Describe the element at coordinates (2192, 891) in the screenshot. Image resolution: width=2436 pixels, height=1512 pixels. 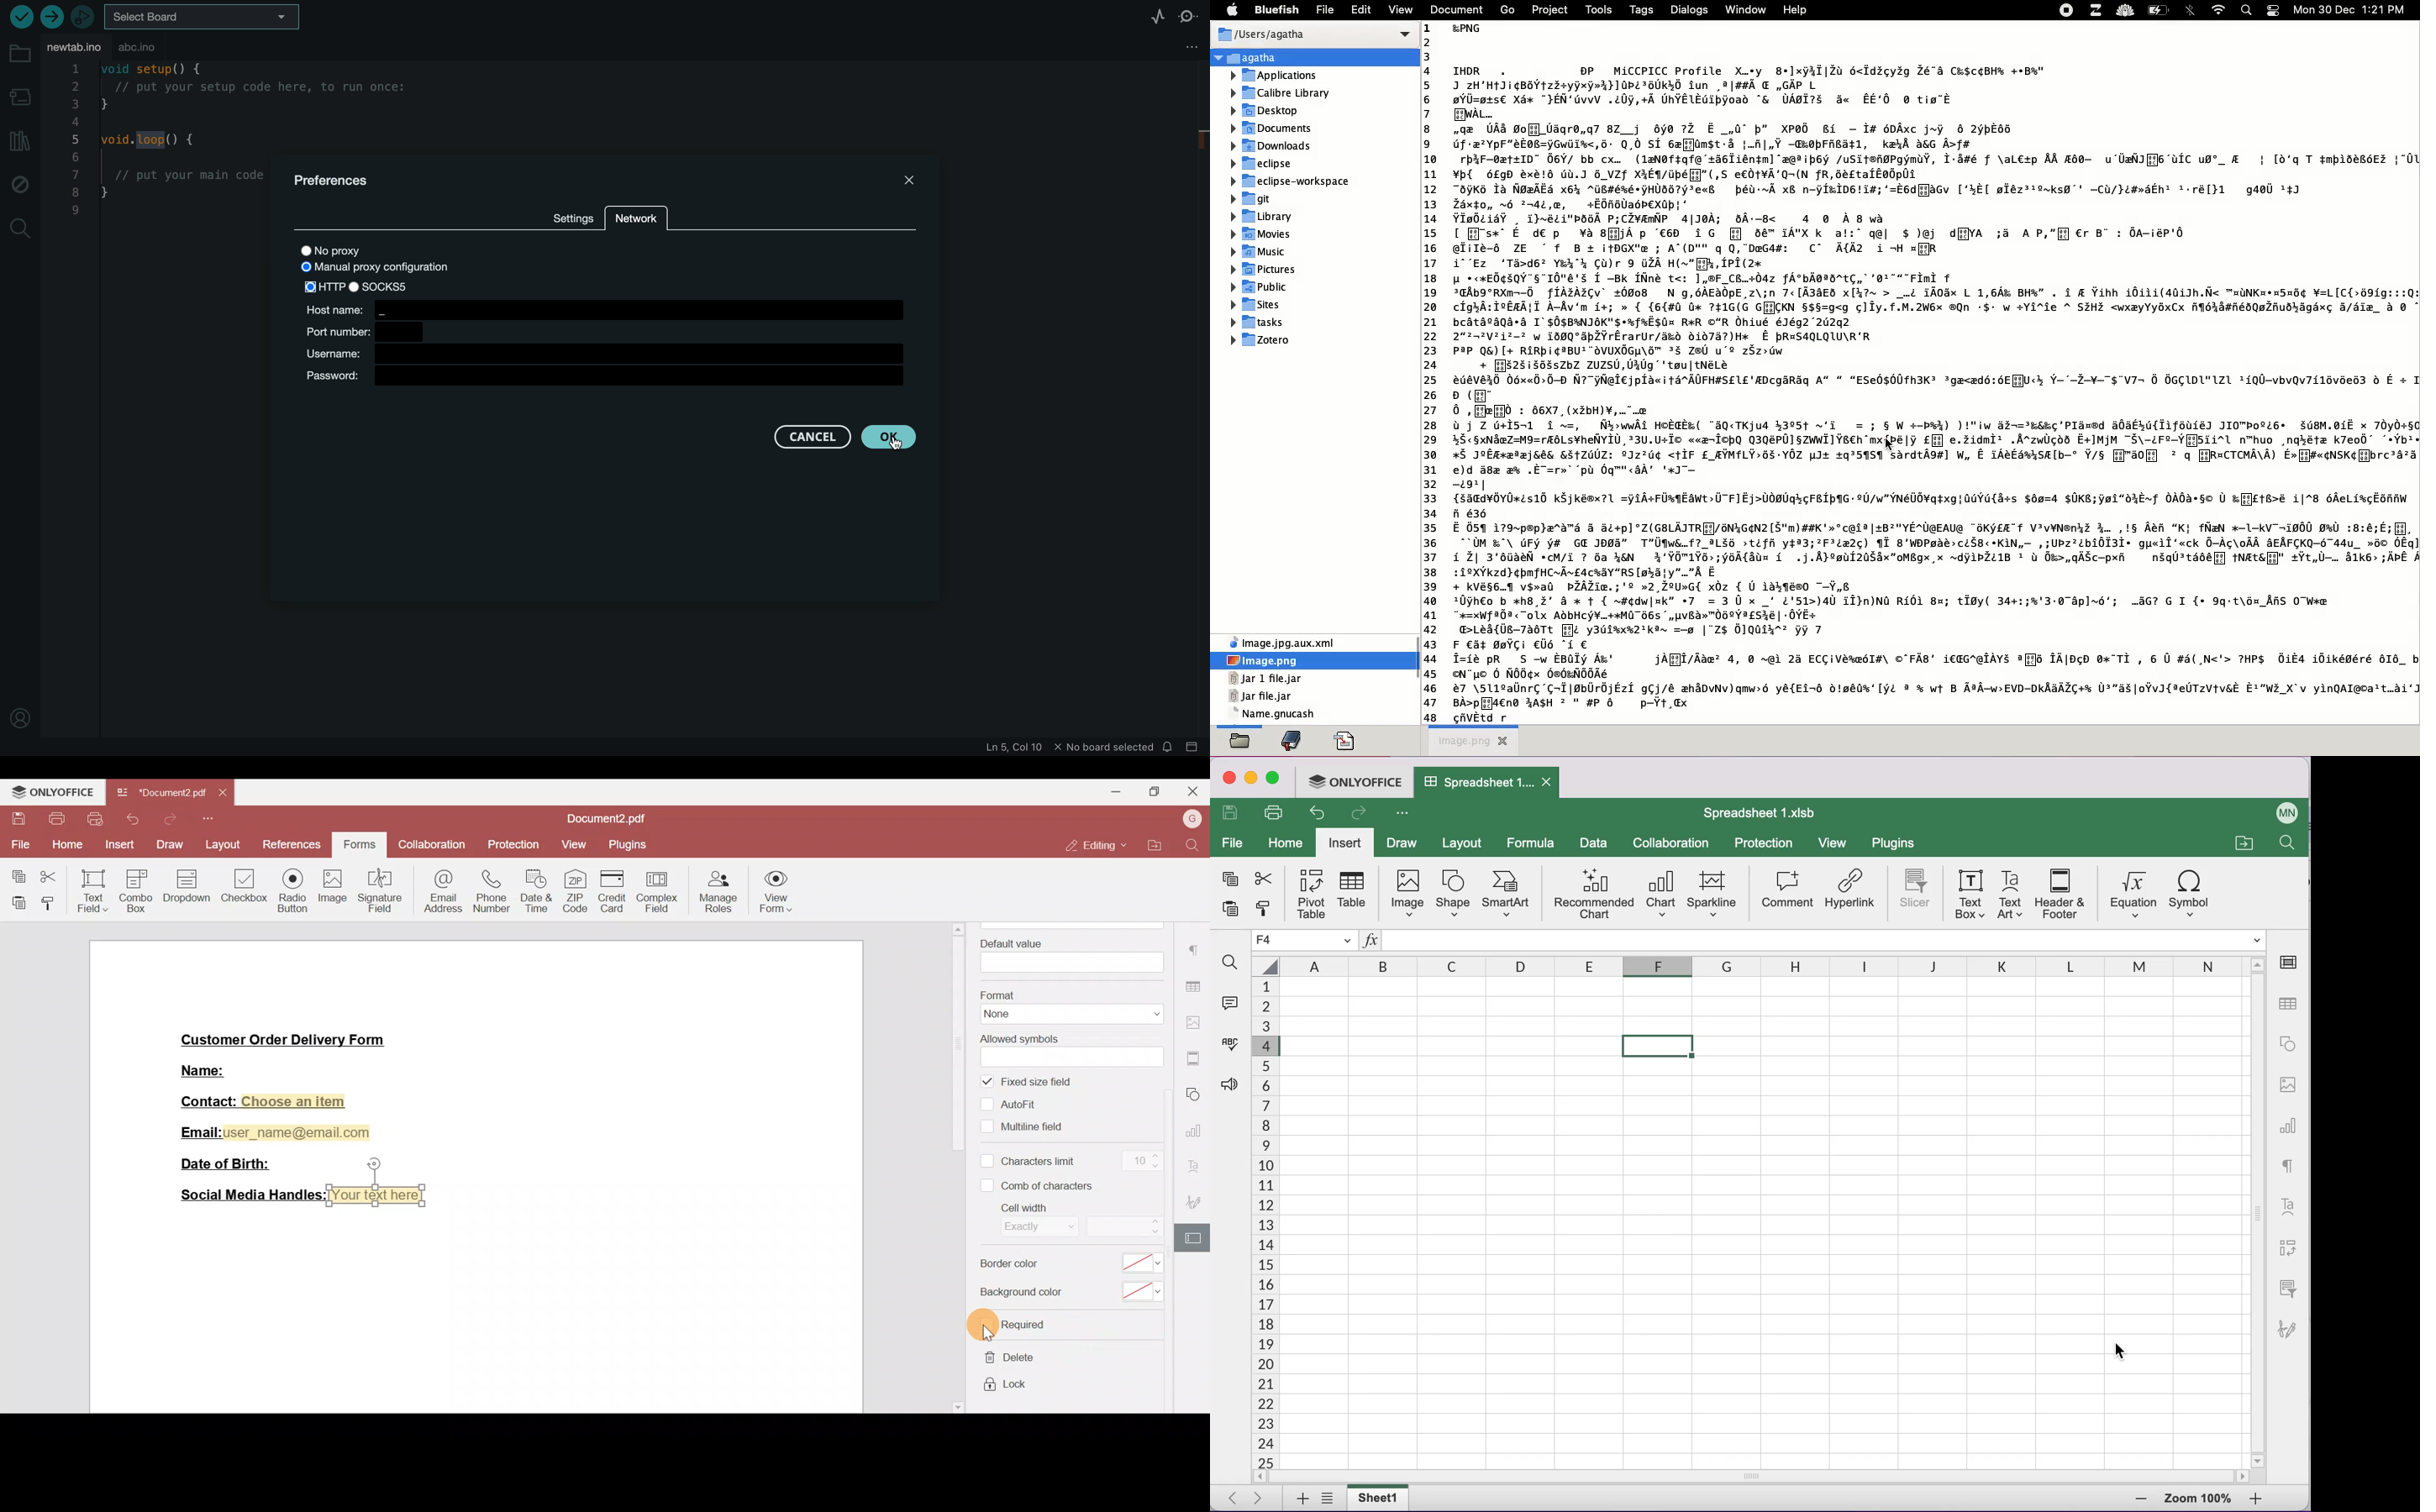
I see `symbol` at that location.